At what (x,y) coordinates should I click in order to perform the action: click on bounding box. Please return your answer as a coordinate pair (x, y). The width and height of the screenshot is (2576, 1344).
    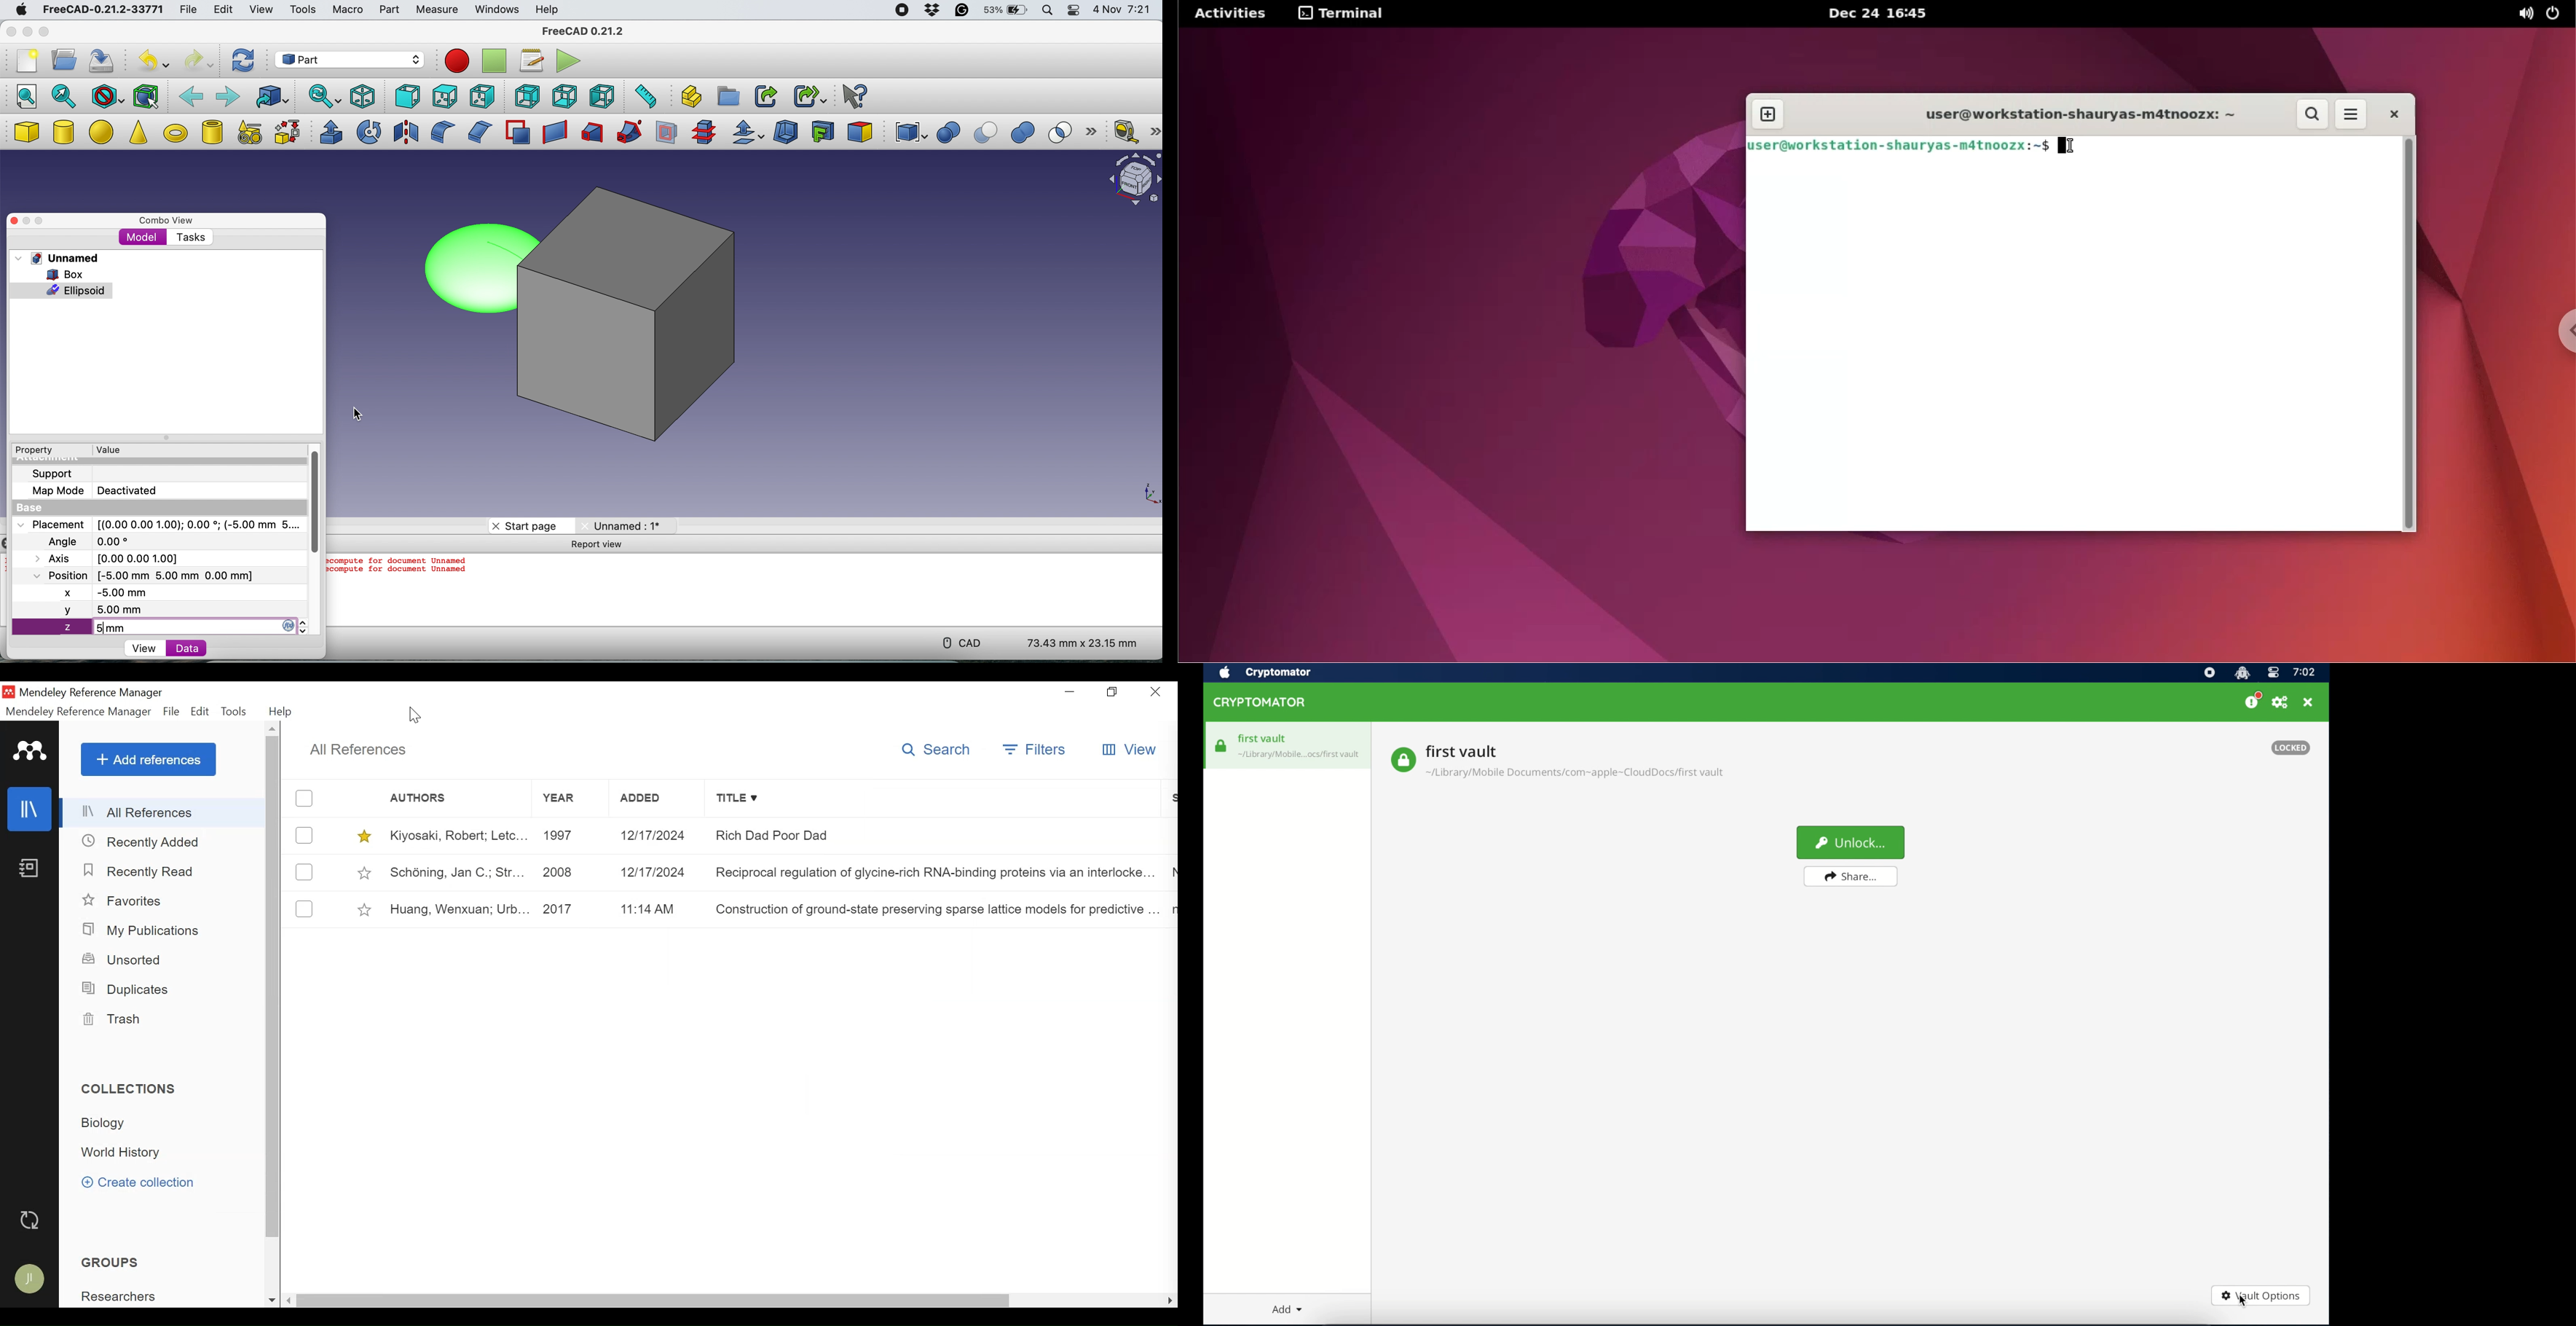
    Looking at the image, I should click on (146, 96).